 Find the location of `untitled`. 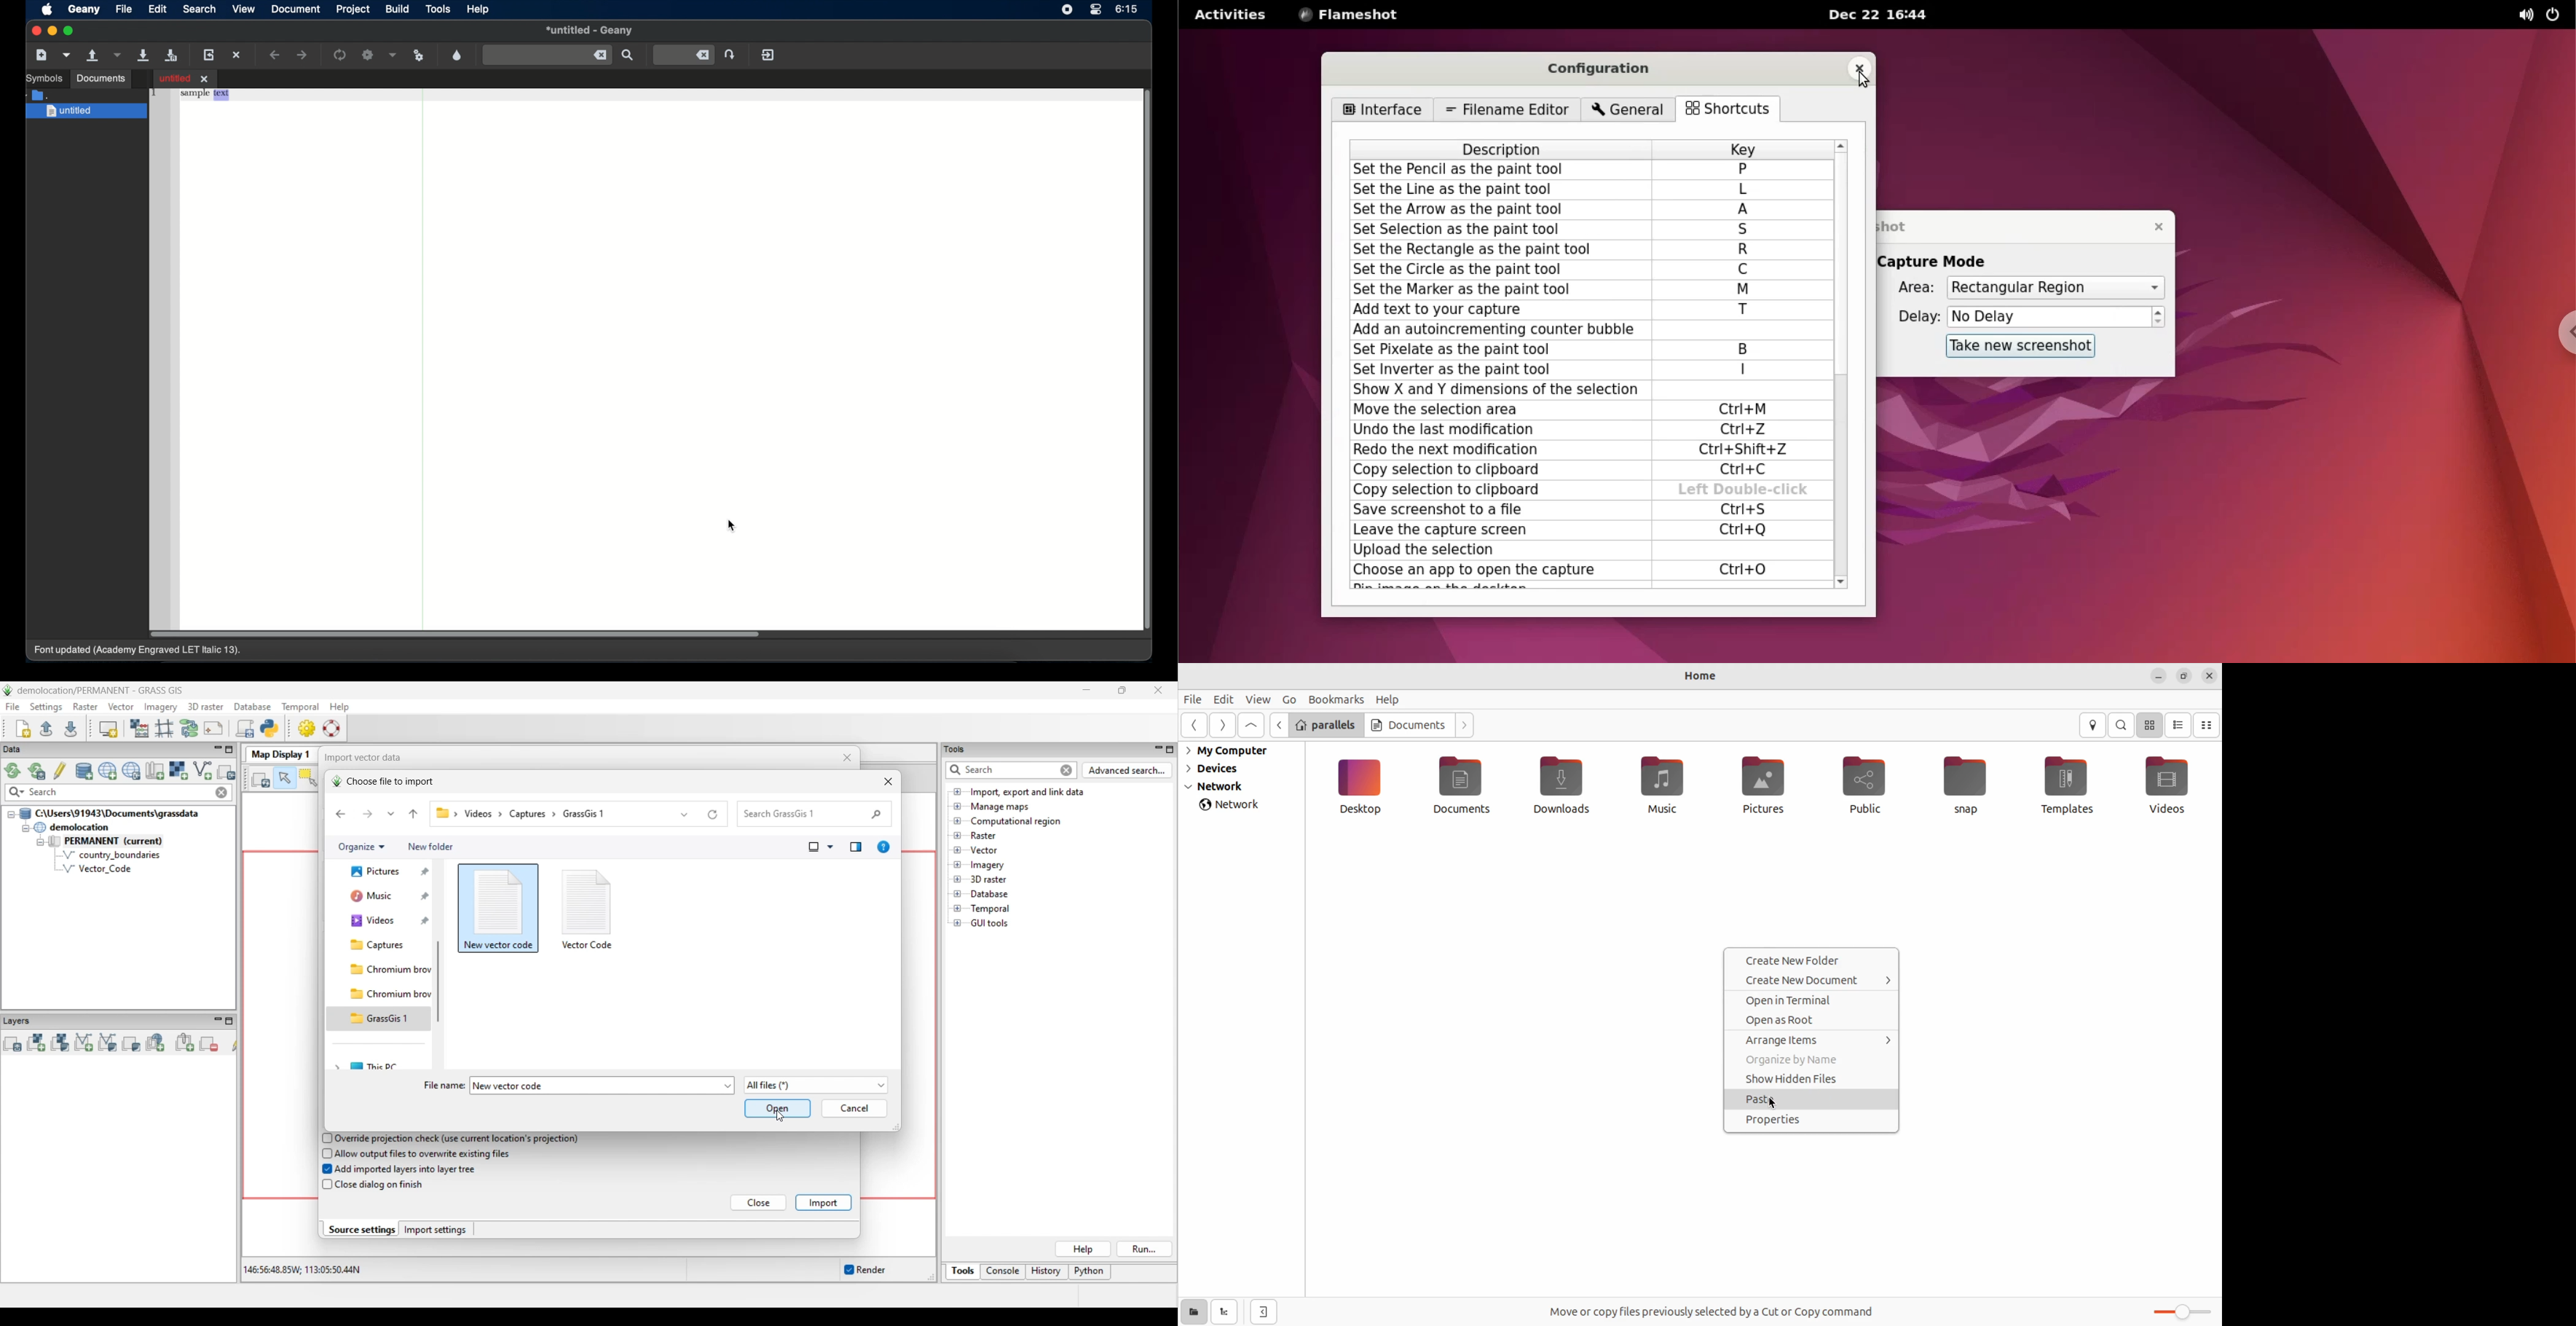

untitled is located at coordinates (590, 31).